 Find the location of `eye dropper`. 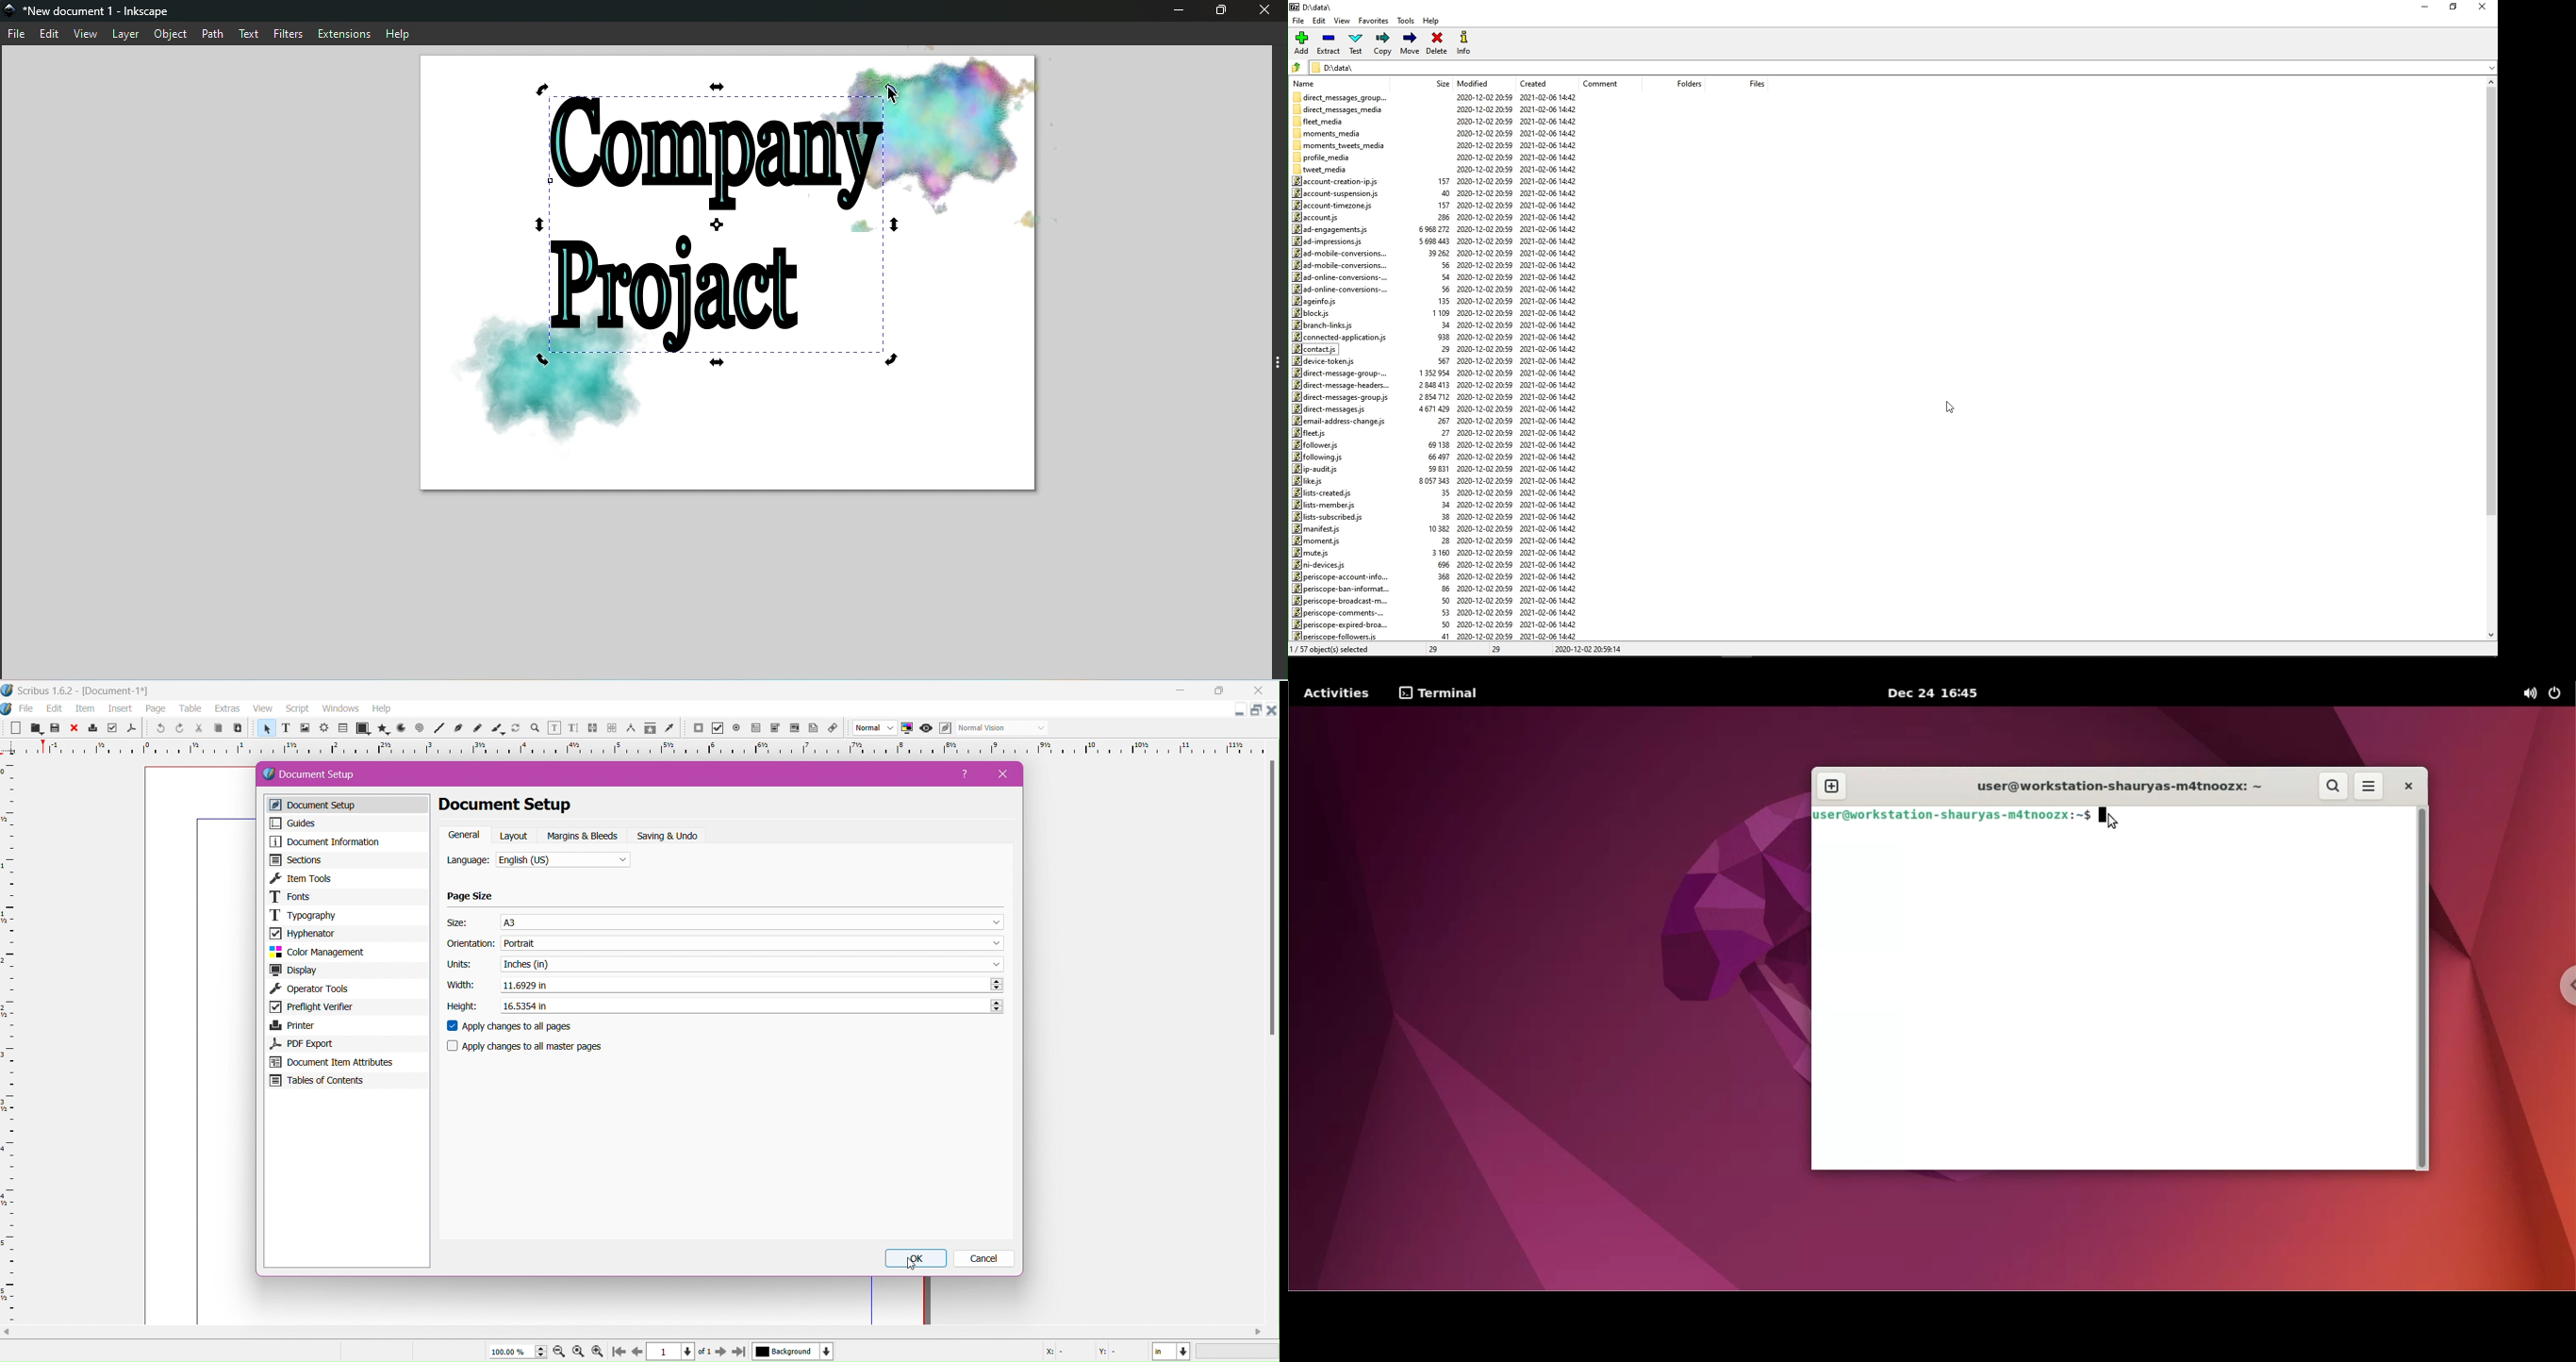

eye dropper is located at coordinates (673, 729).